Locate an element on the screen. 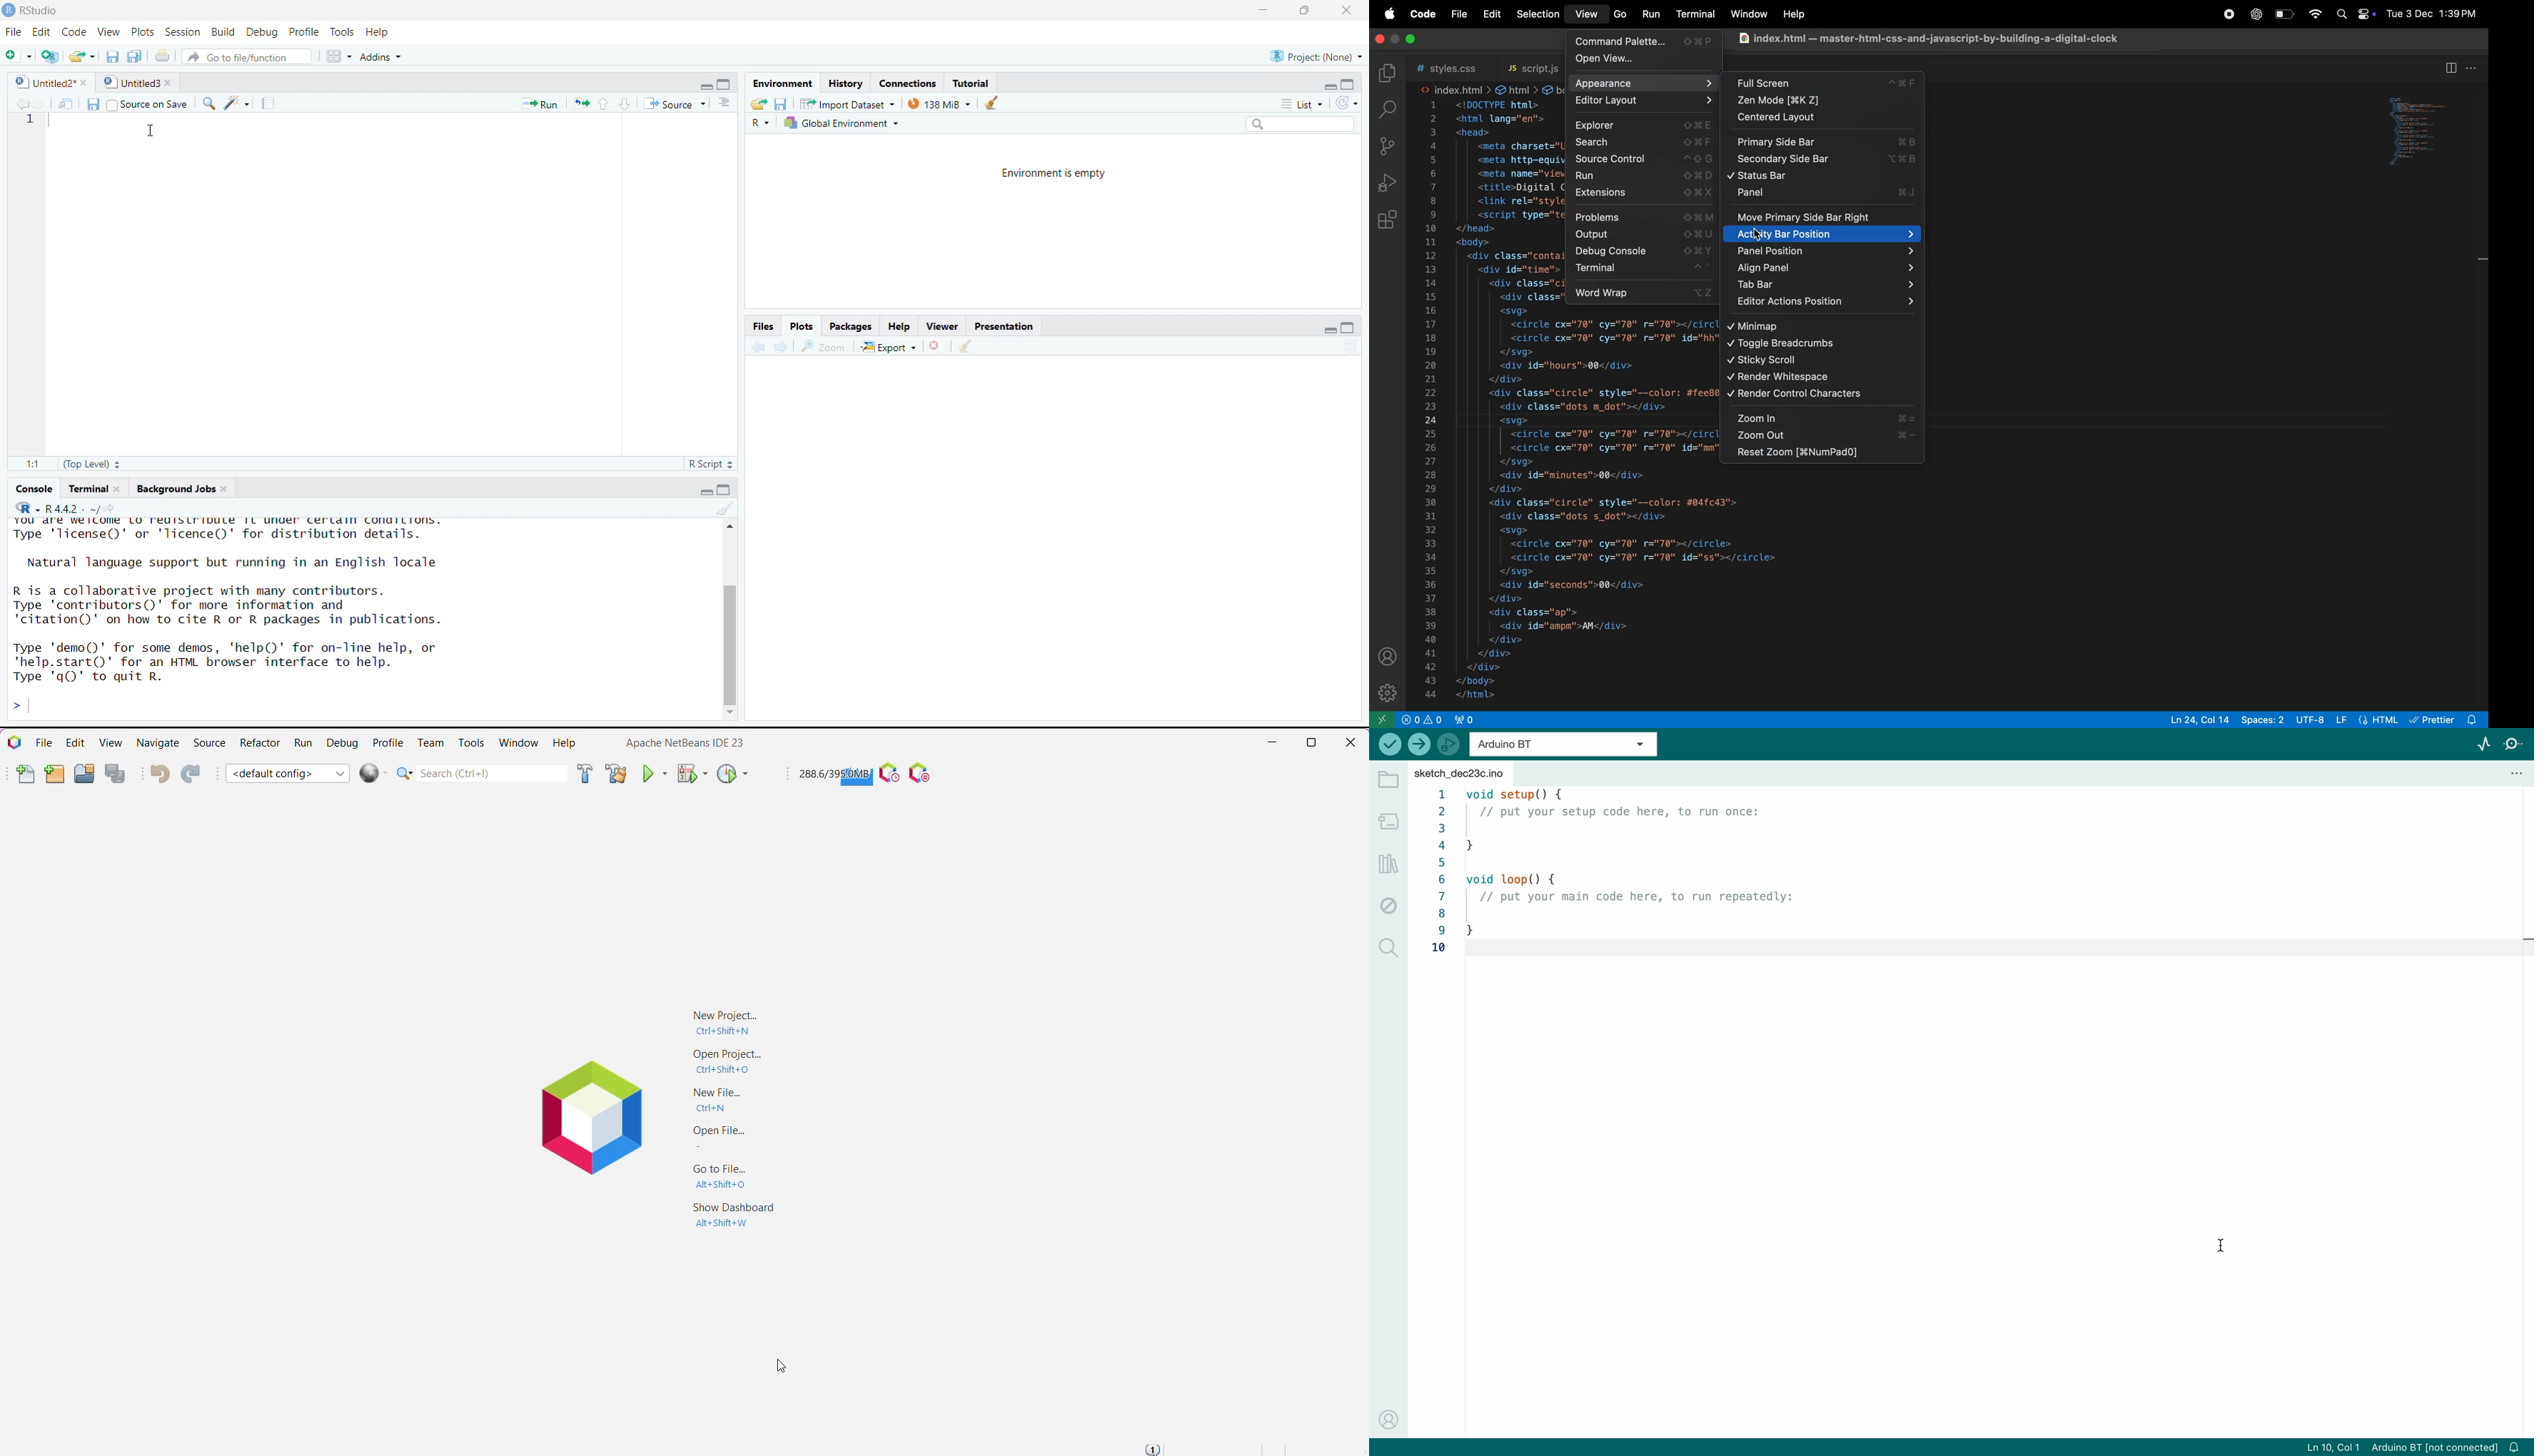 The image size is (2548, 1456). maximize/minimize is located at coordinates (1336, 81).